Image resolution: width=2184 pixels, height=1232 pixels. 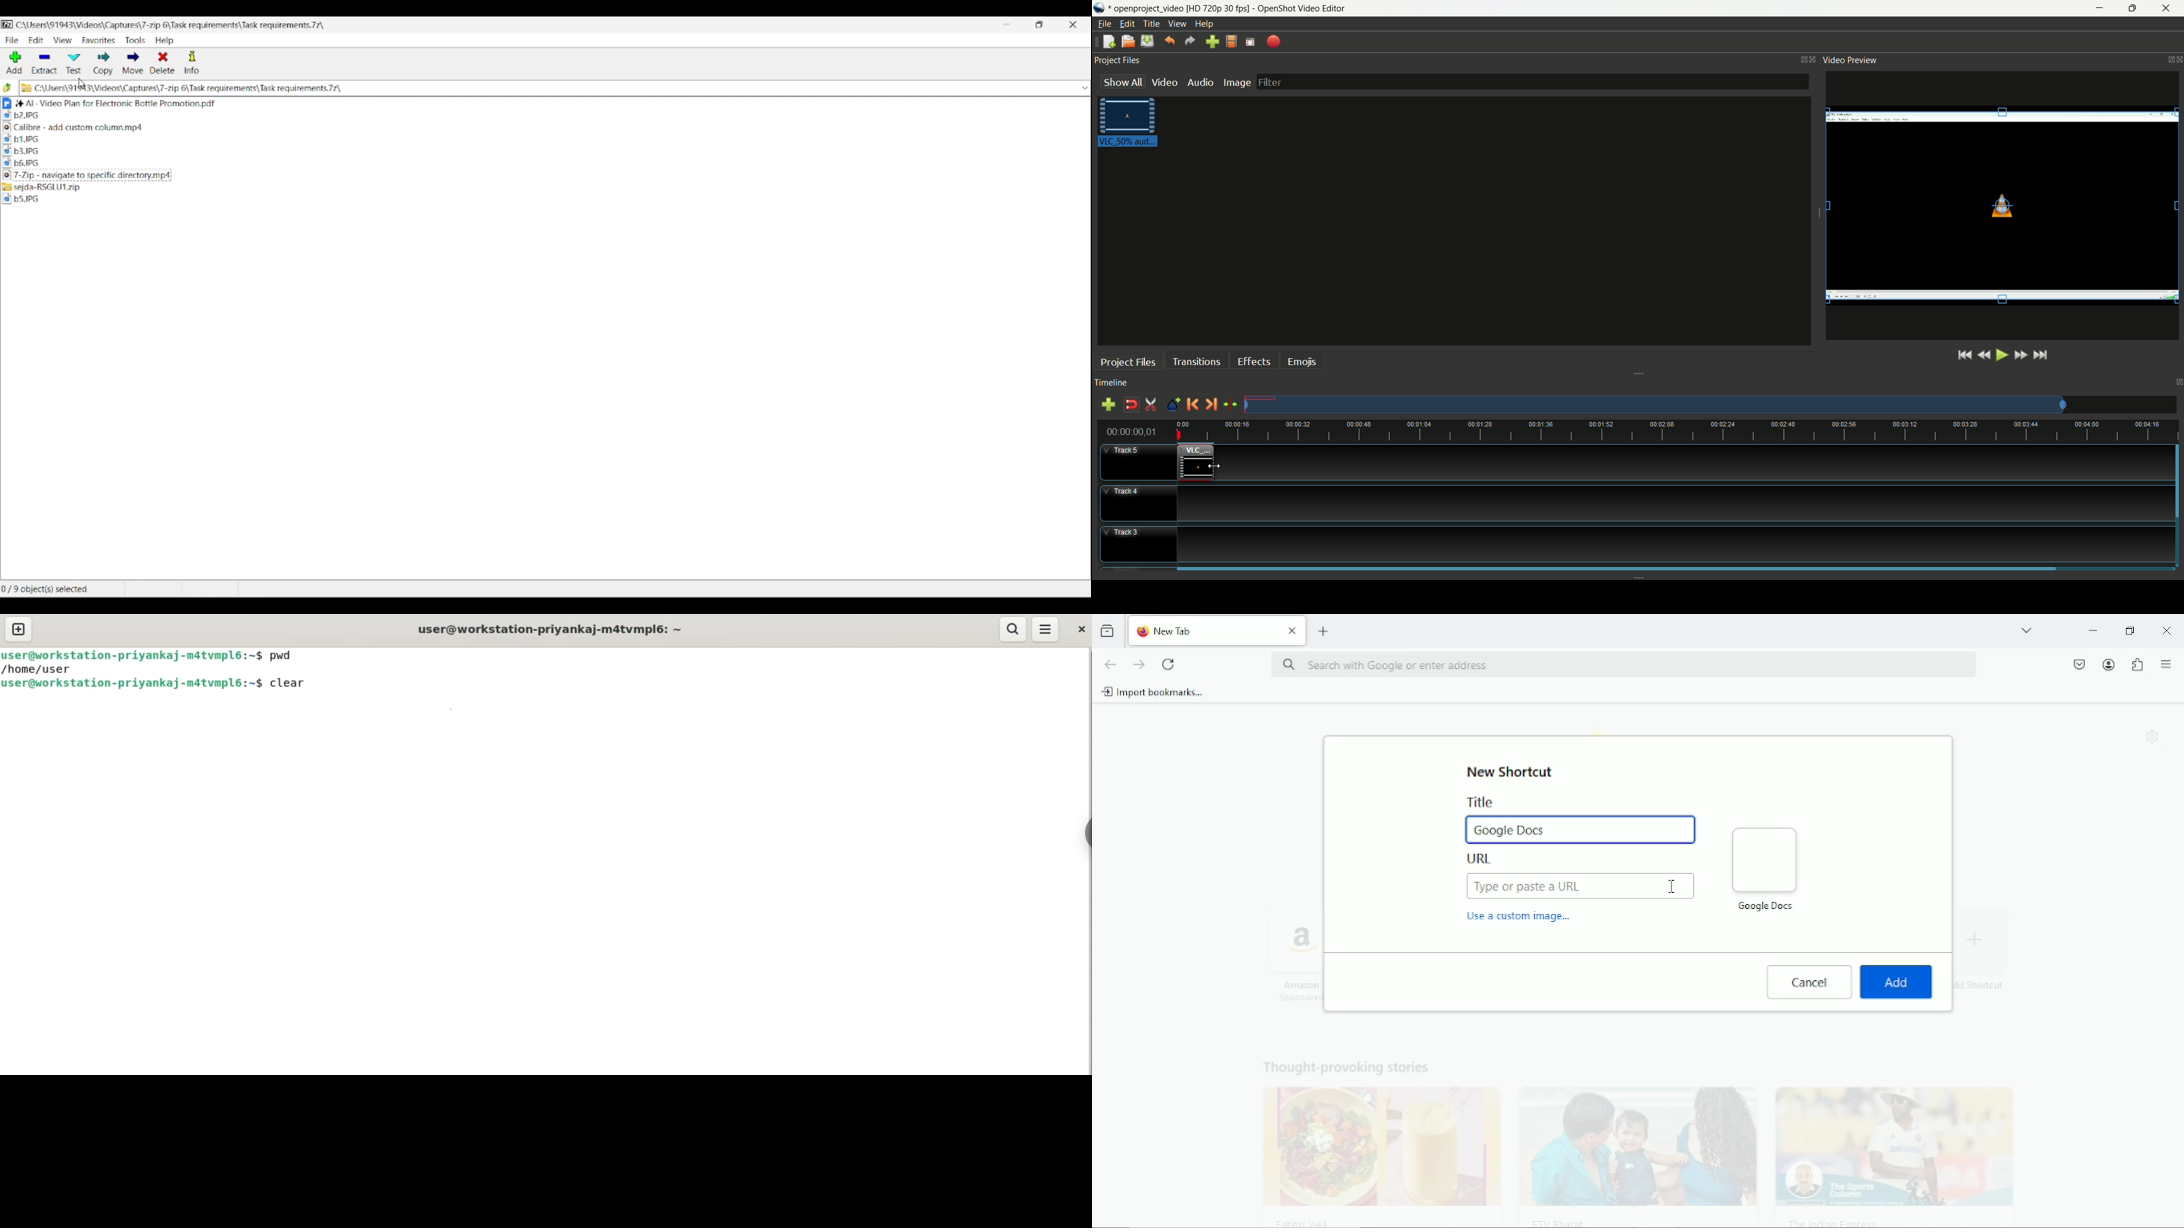 I want to click on user@workstation-privankaj-matvmpl6:~$ pwd, so click(x=152, y=655).